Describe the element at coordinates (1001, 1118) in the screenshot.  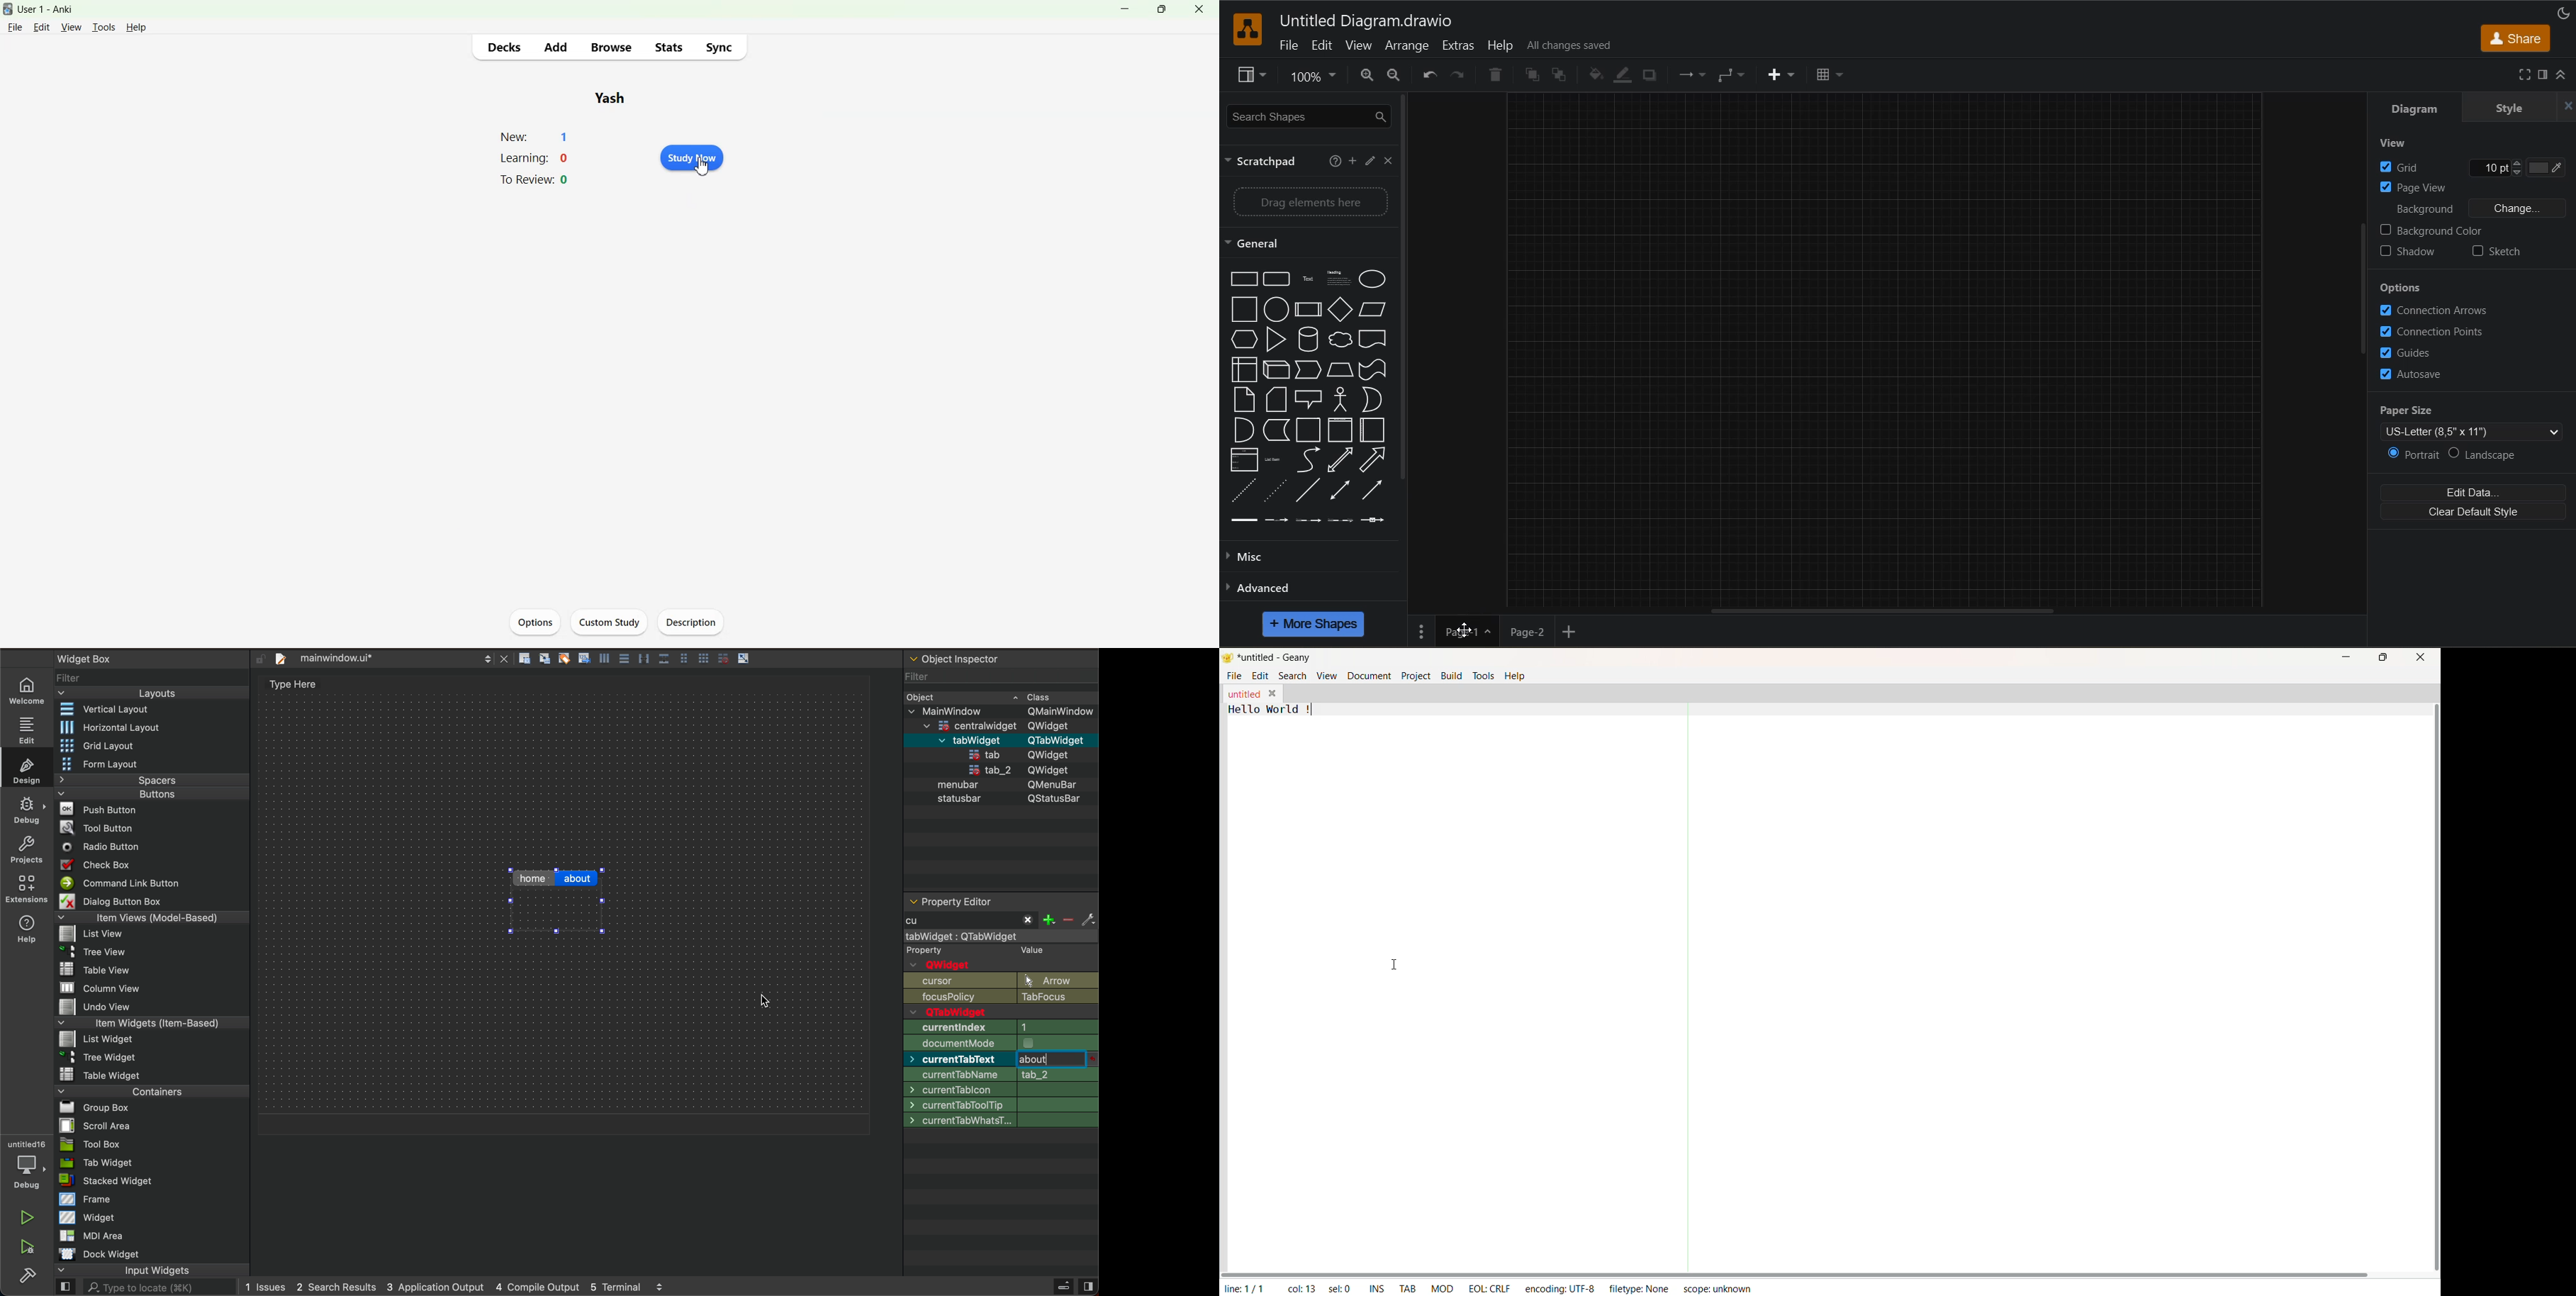
I see `palette` at that location.